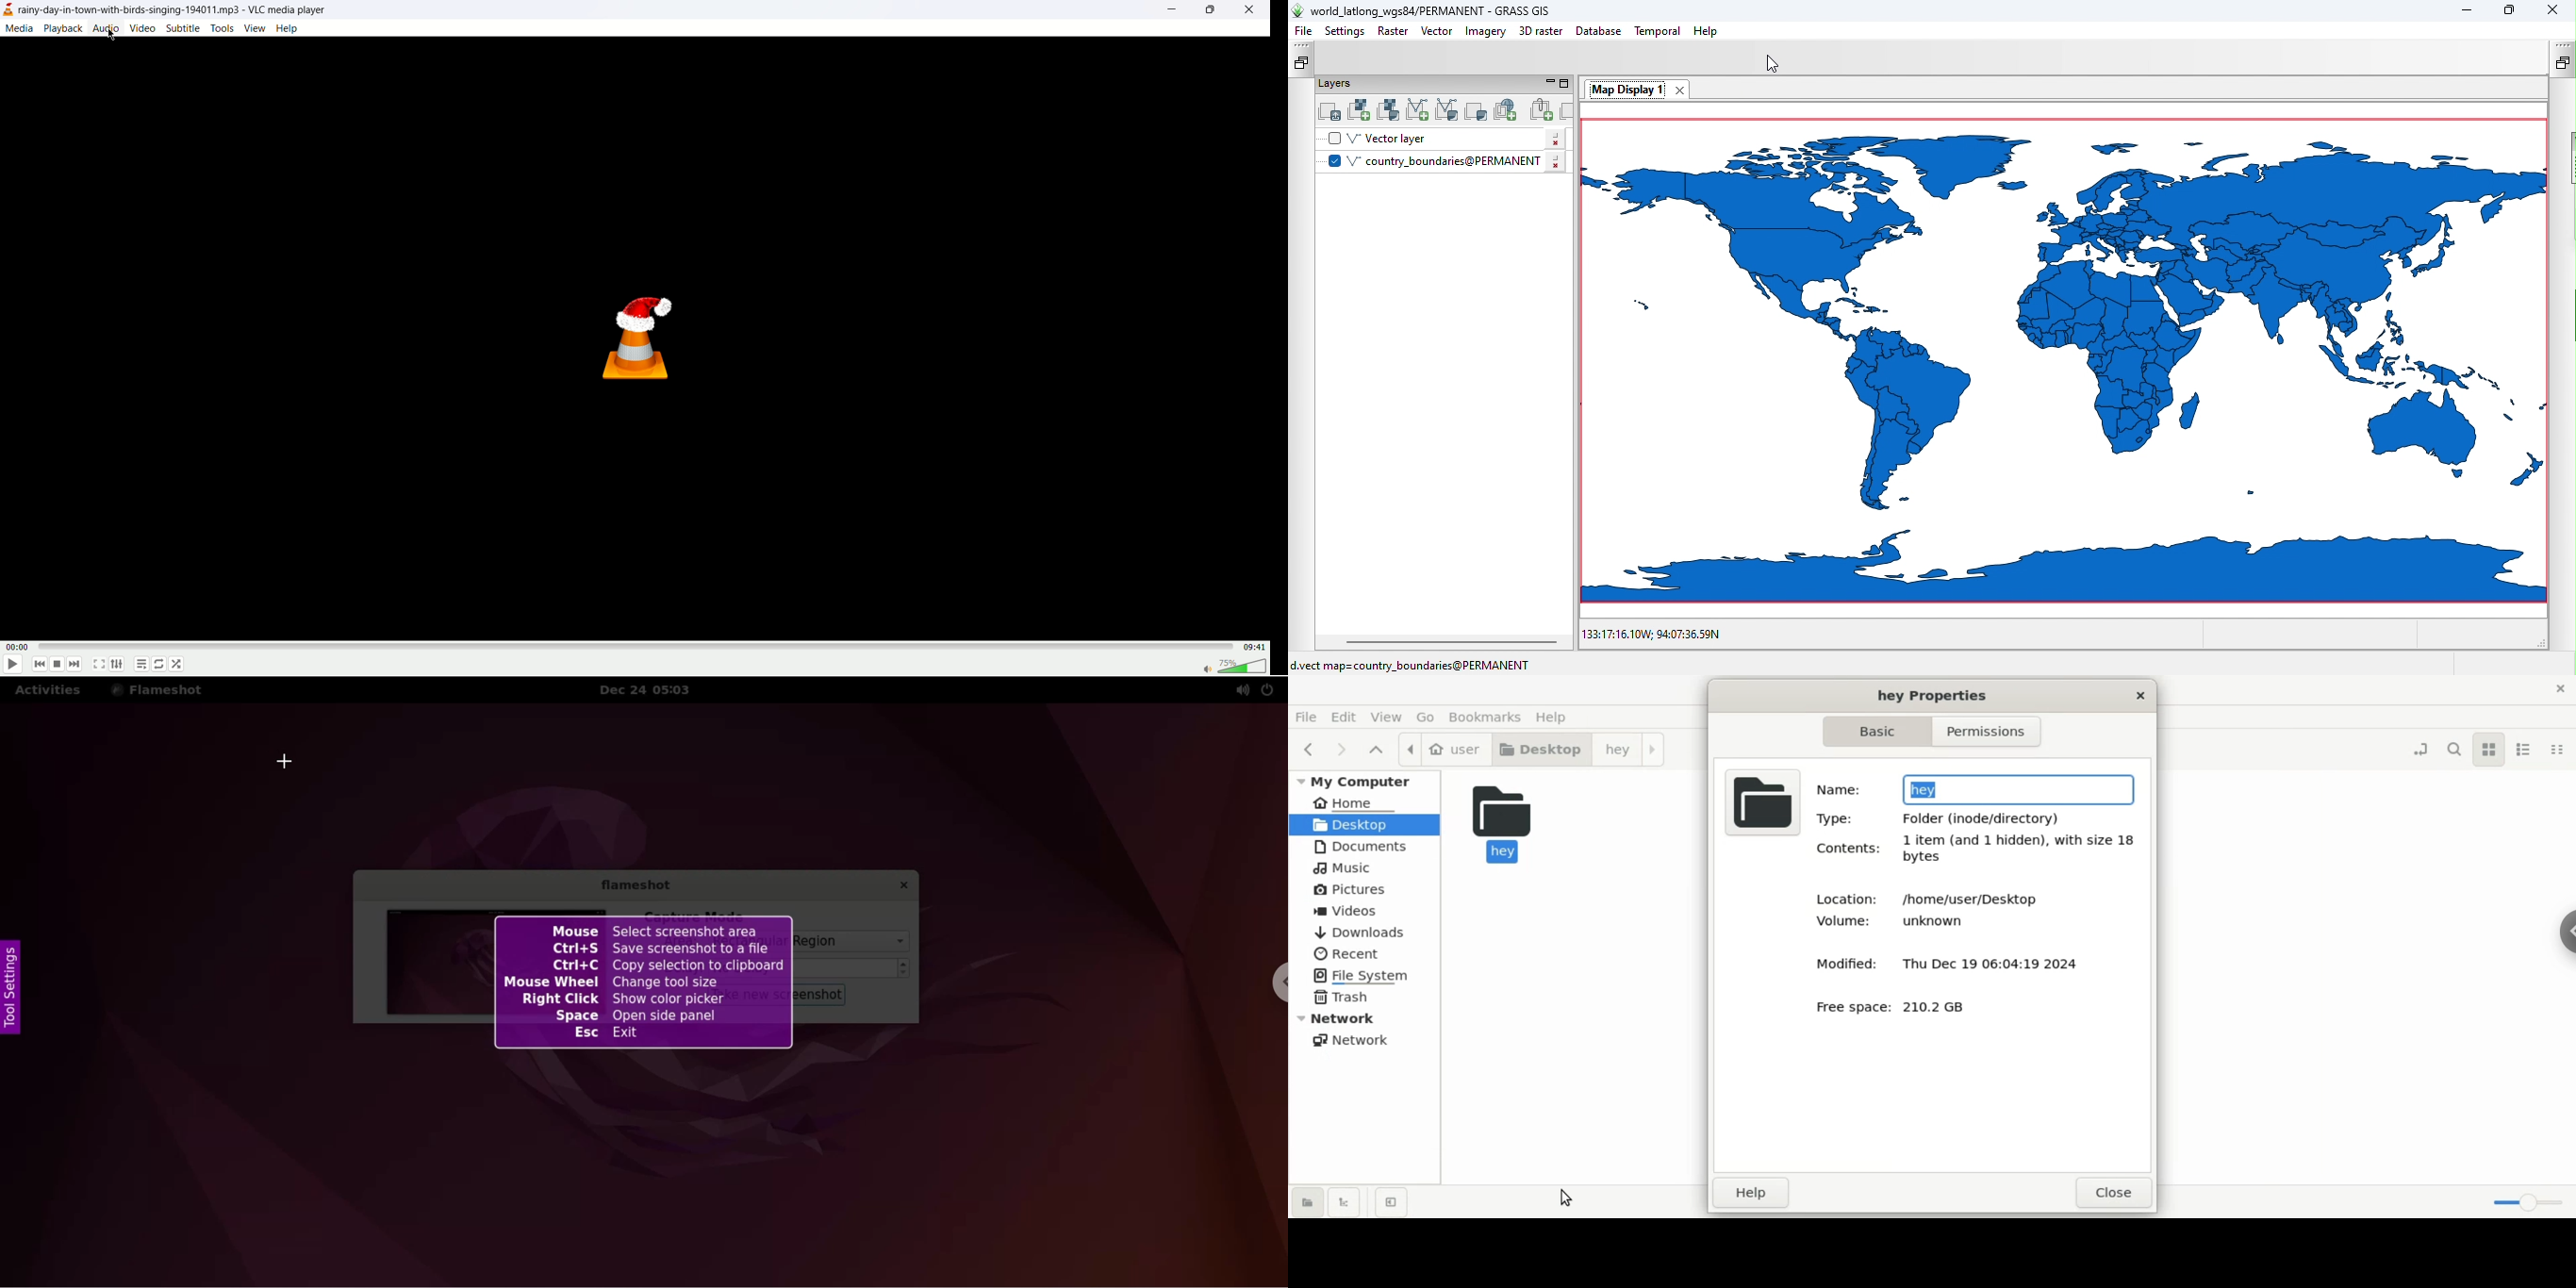  Describe the element at coordinates (651, 690) in the screenshot. I see `Dec 24 05:03` at that location.